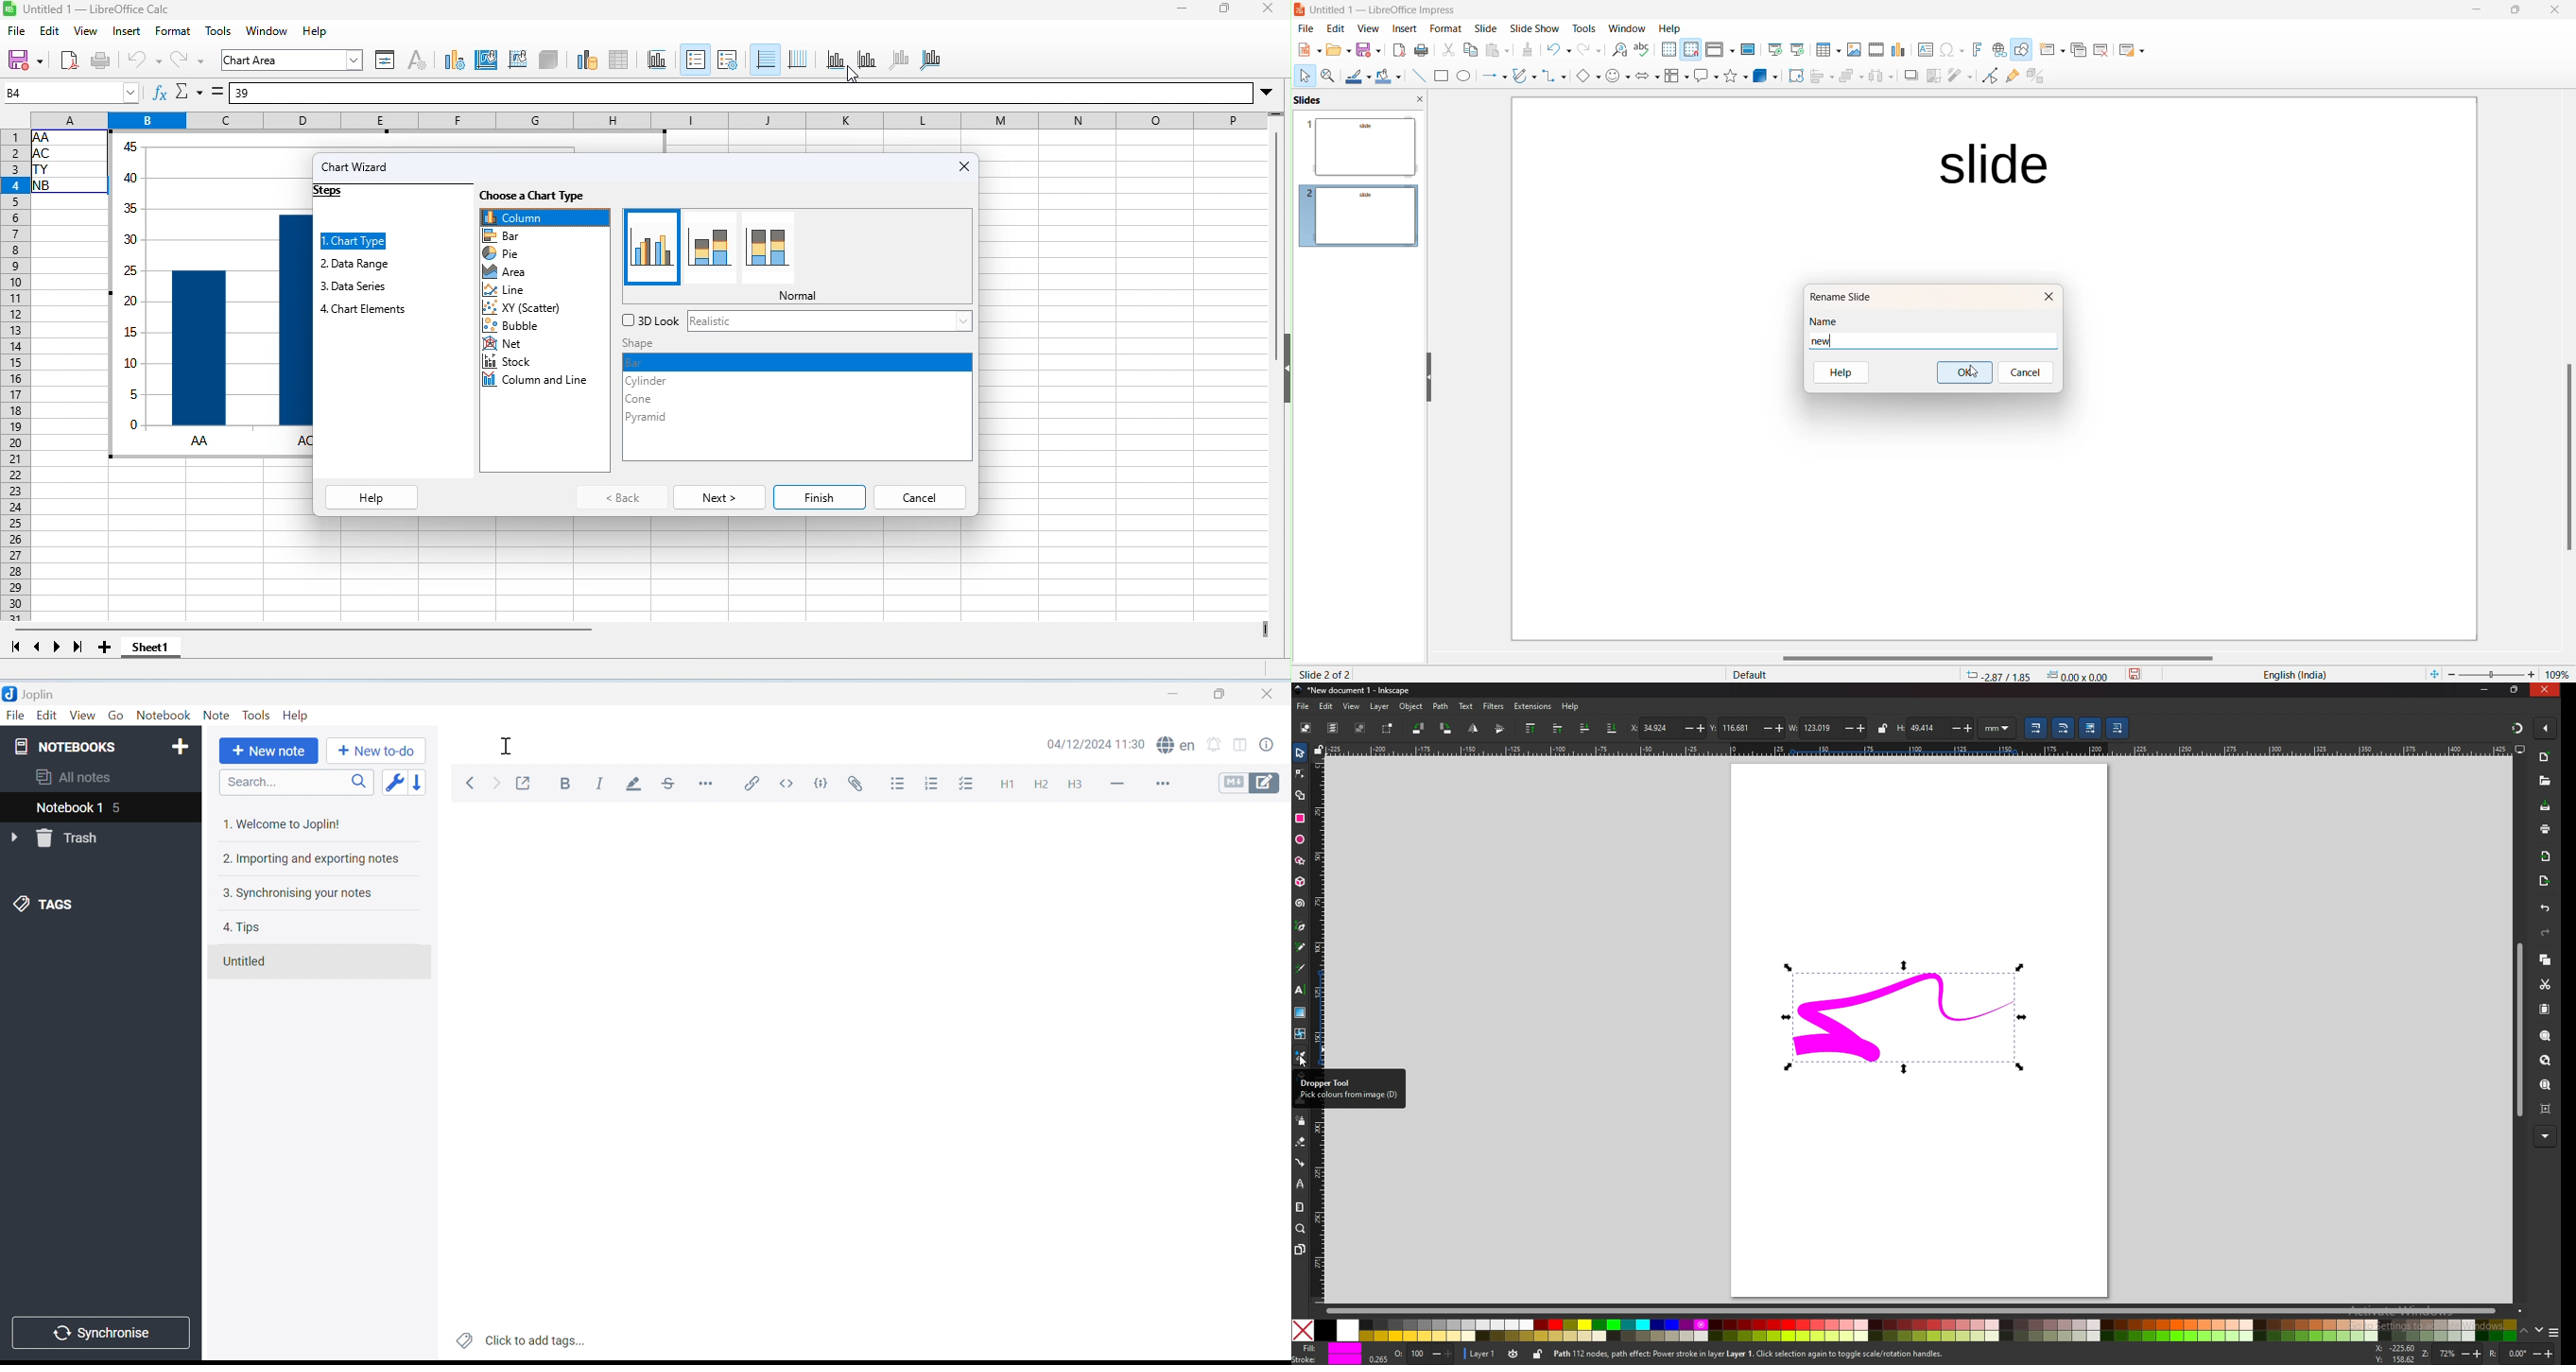 This screenshot has height=1372, width=2576. What do you see at coordinates (1008, 785) in the screenshot?
I see `Heading 1` at bounding box center [1008, 785].